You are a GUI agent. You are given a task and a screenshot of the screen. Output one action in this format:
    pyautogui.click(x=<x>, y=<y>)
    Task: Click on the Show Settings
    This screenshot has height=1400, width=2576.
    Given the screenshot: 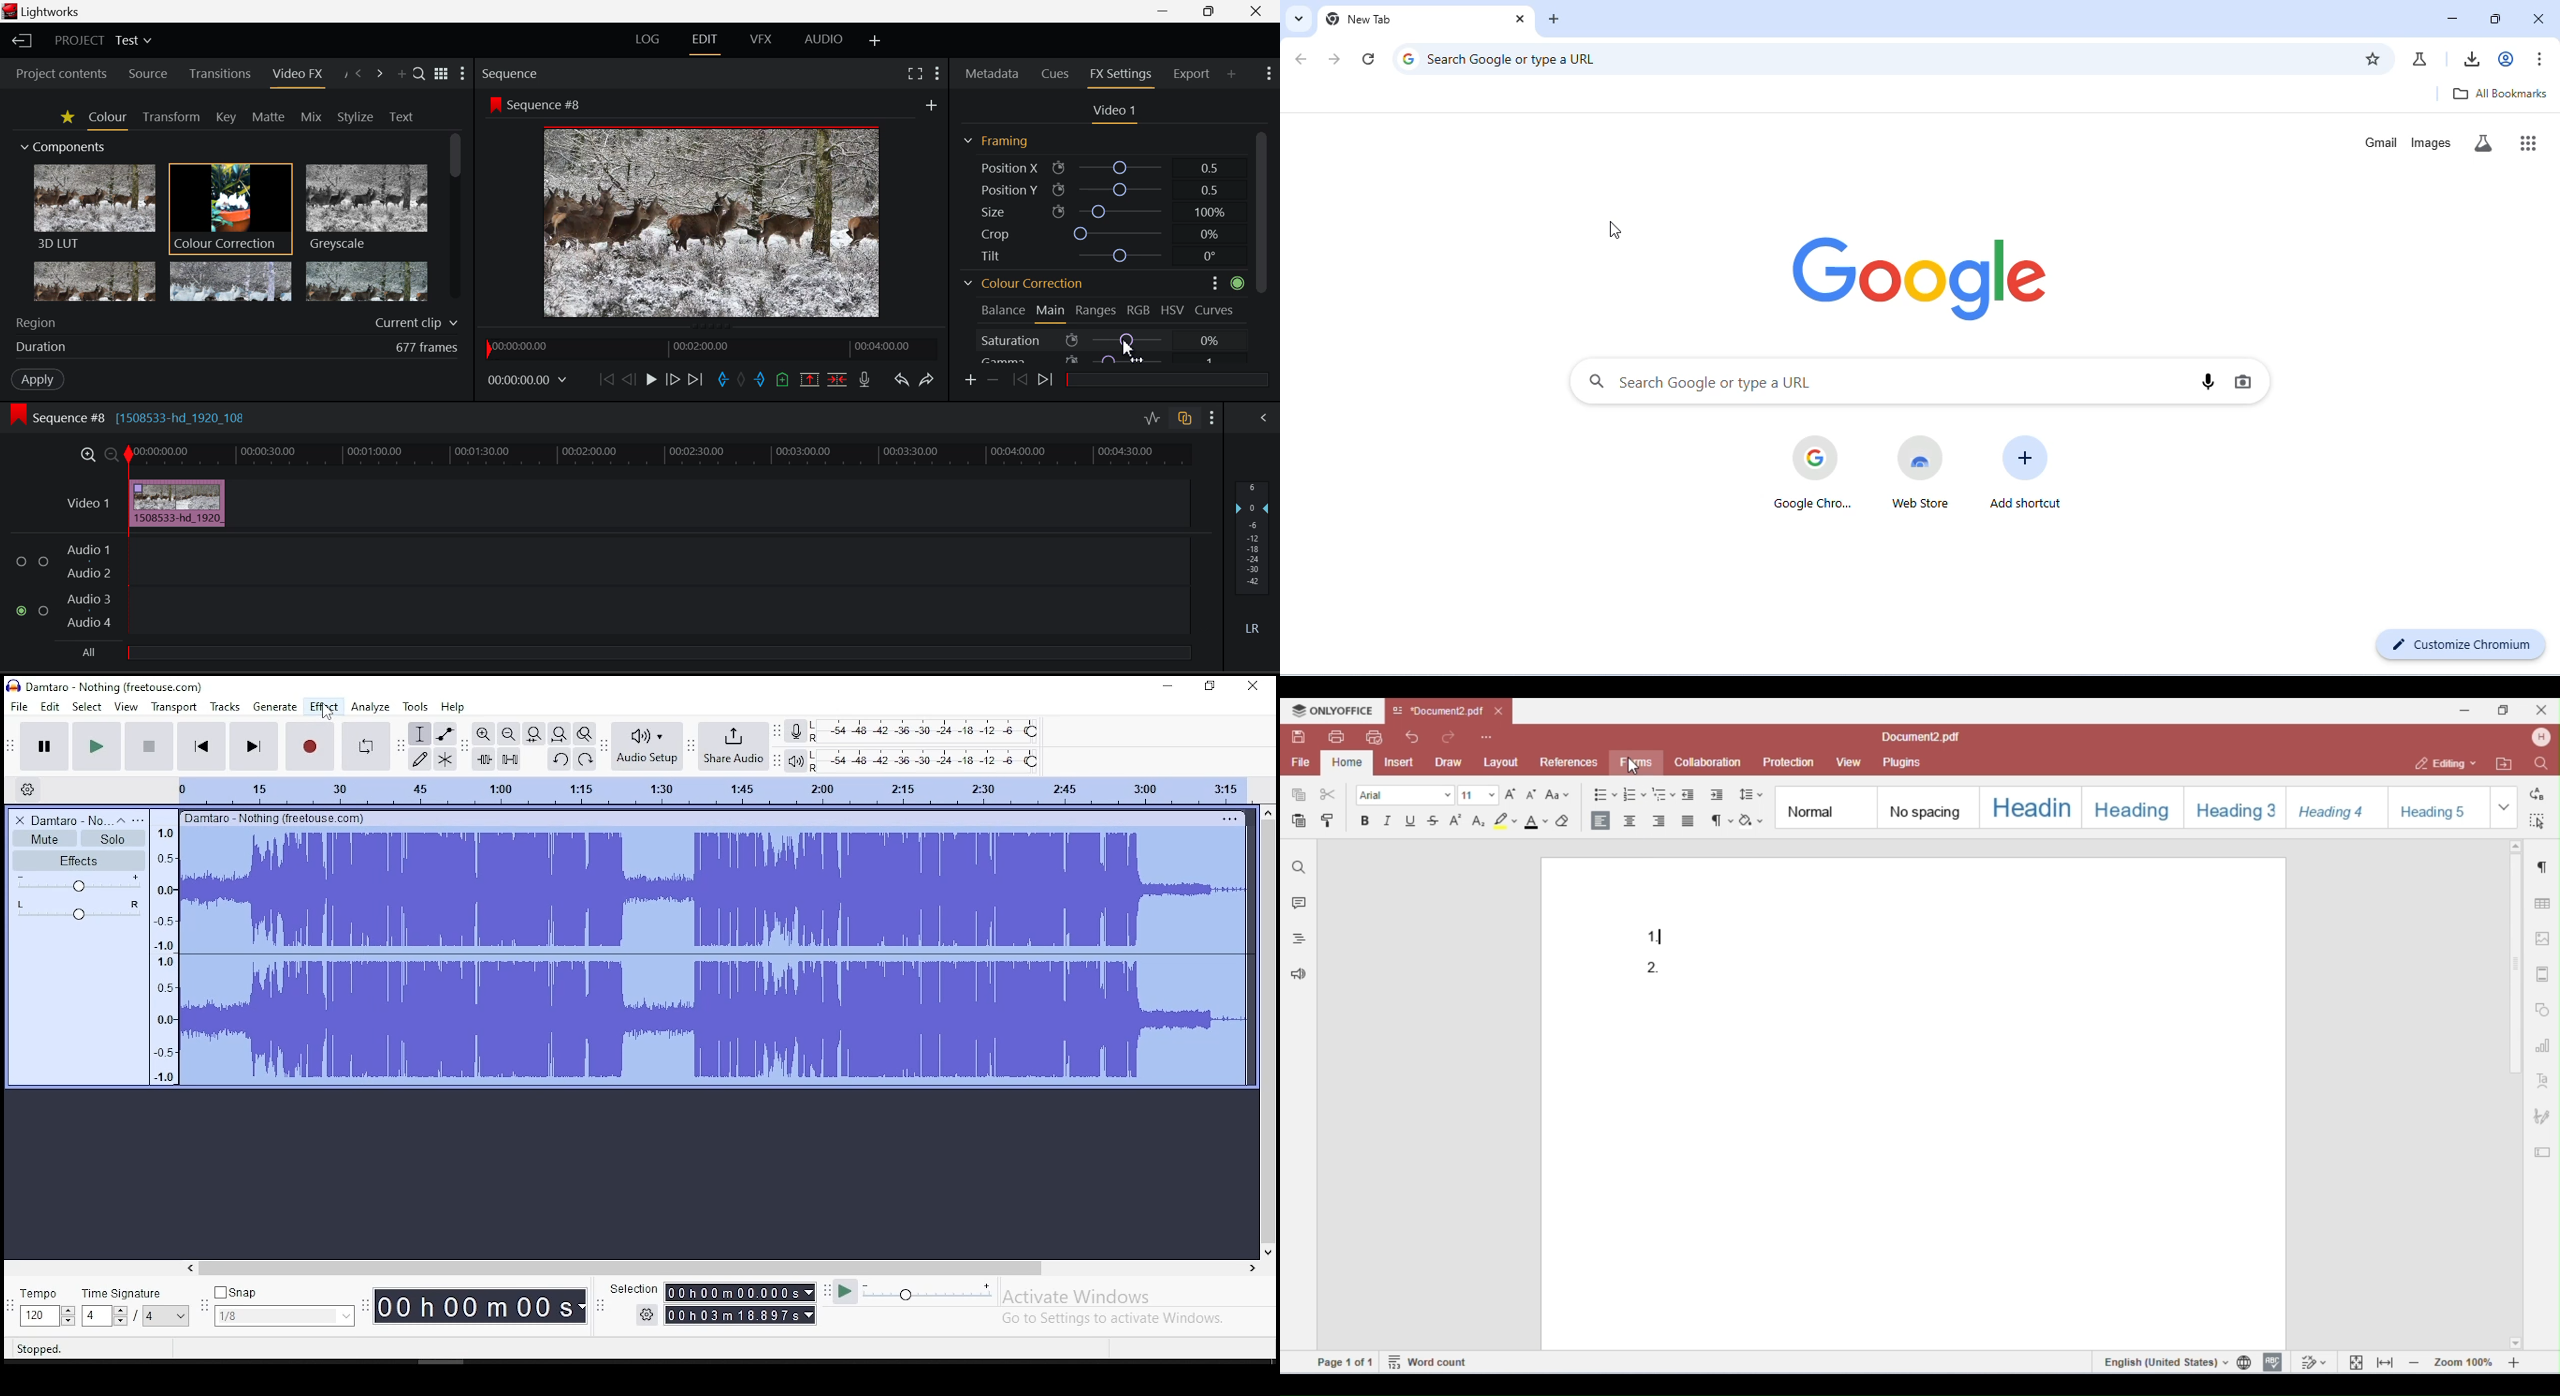 What is the action you would take?
    pyautogui.click(x=936, y=74)
    